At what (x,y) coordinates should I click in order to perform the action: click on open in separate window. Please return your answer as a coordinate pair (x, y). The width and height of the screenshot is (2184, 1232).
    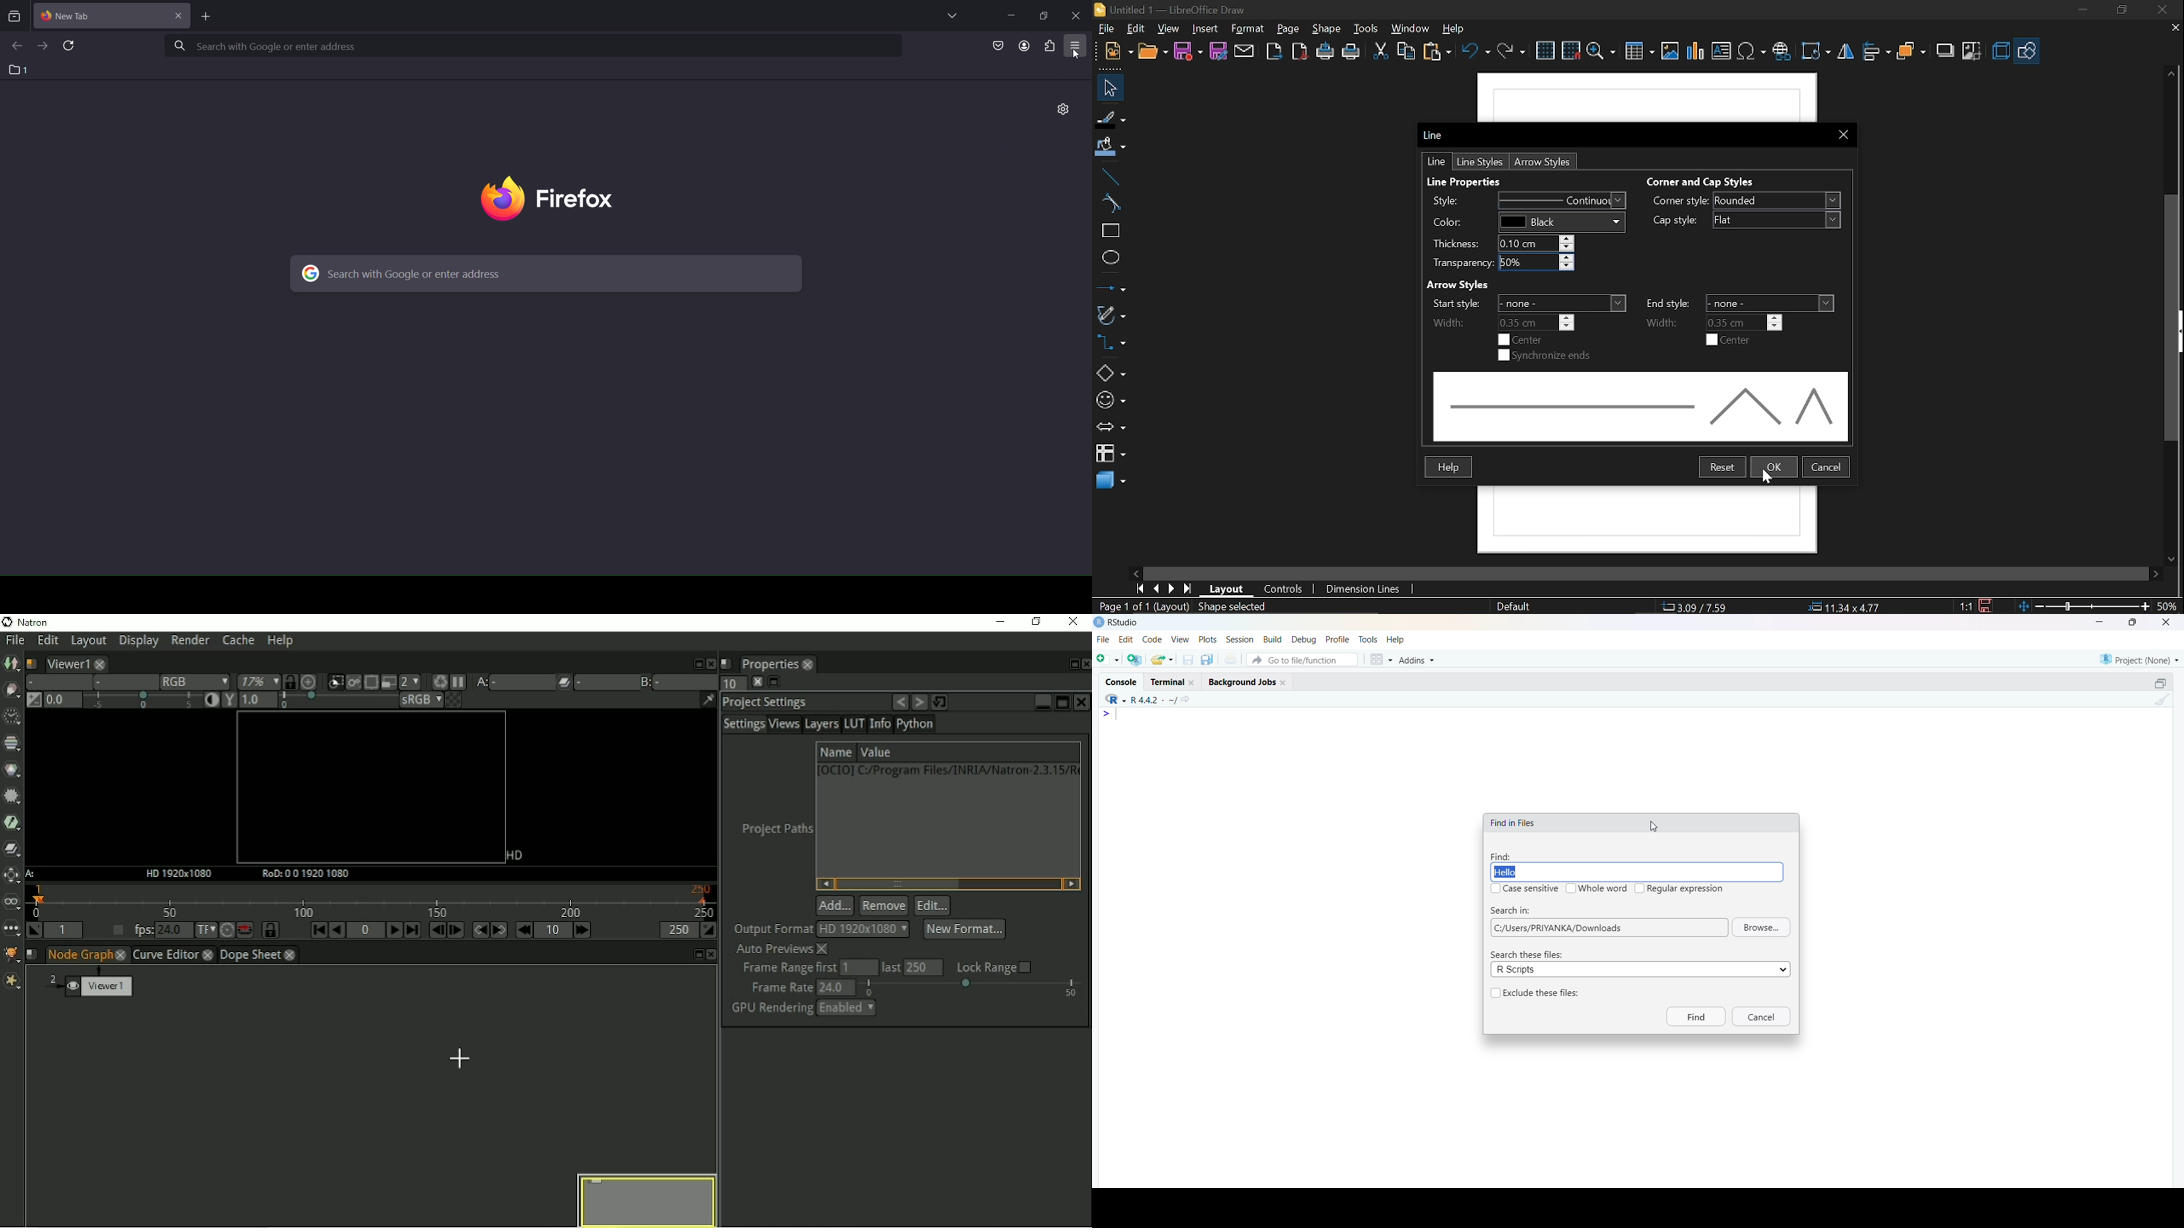
    Looking at the image, I should click on (2161, 683).